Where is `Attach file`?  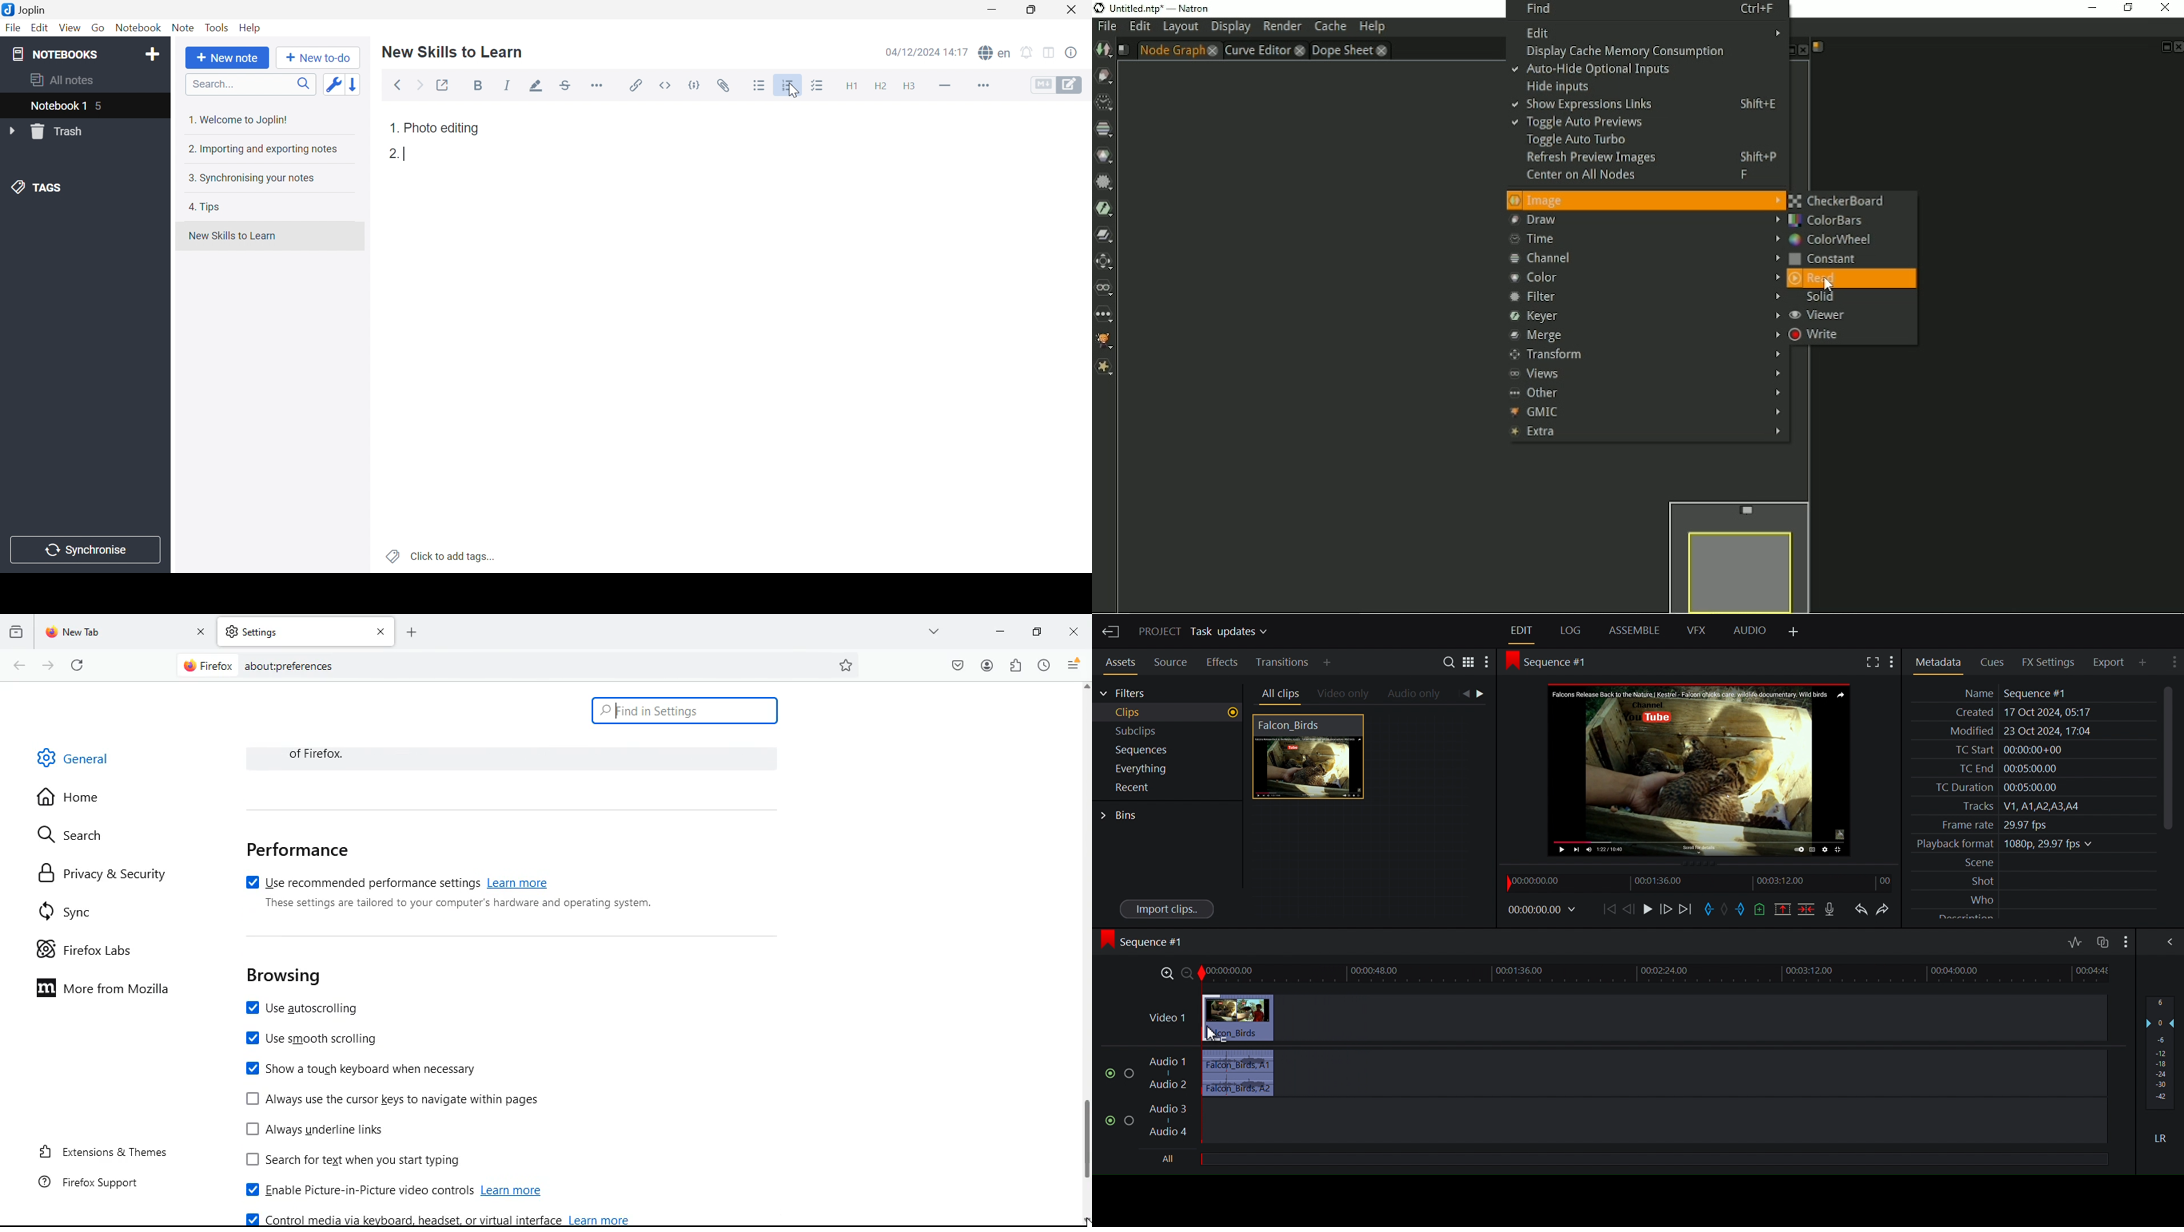 Attach file is located at coordinates (723, 86).